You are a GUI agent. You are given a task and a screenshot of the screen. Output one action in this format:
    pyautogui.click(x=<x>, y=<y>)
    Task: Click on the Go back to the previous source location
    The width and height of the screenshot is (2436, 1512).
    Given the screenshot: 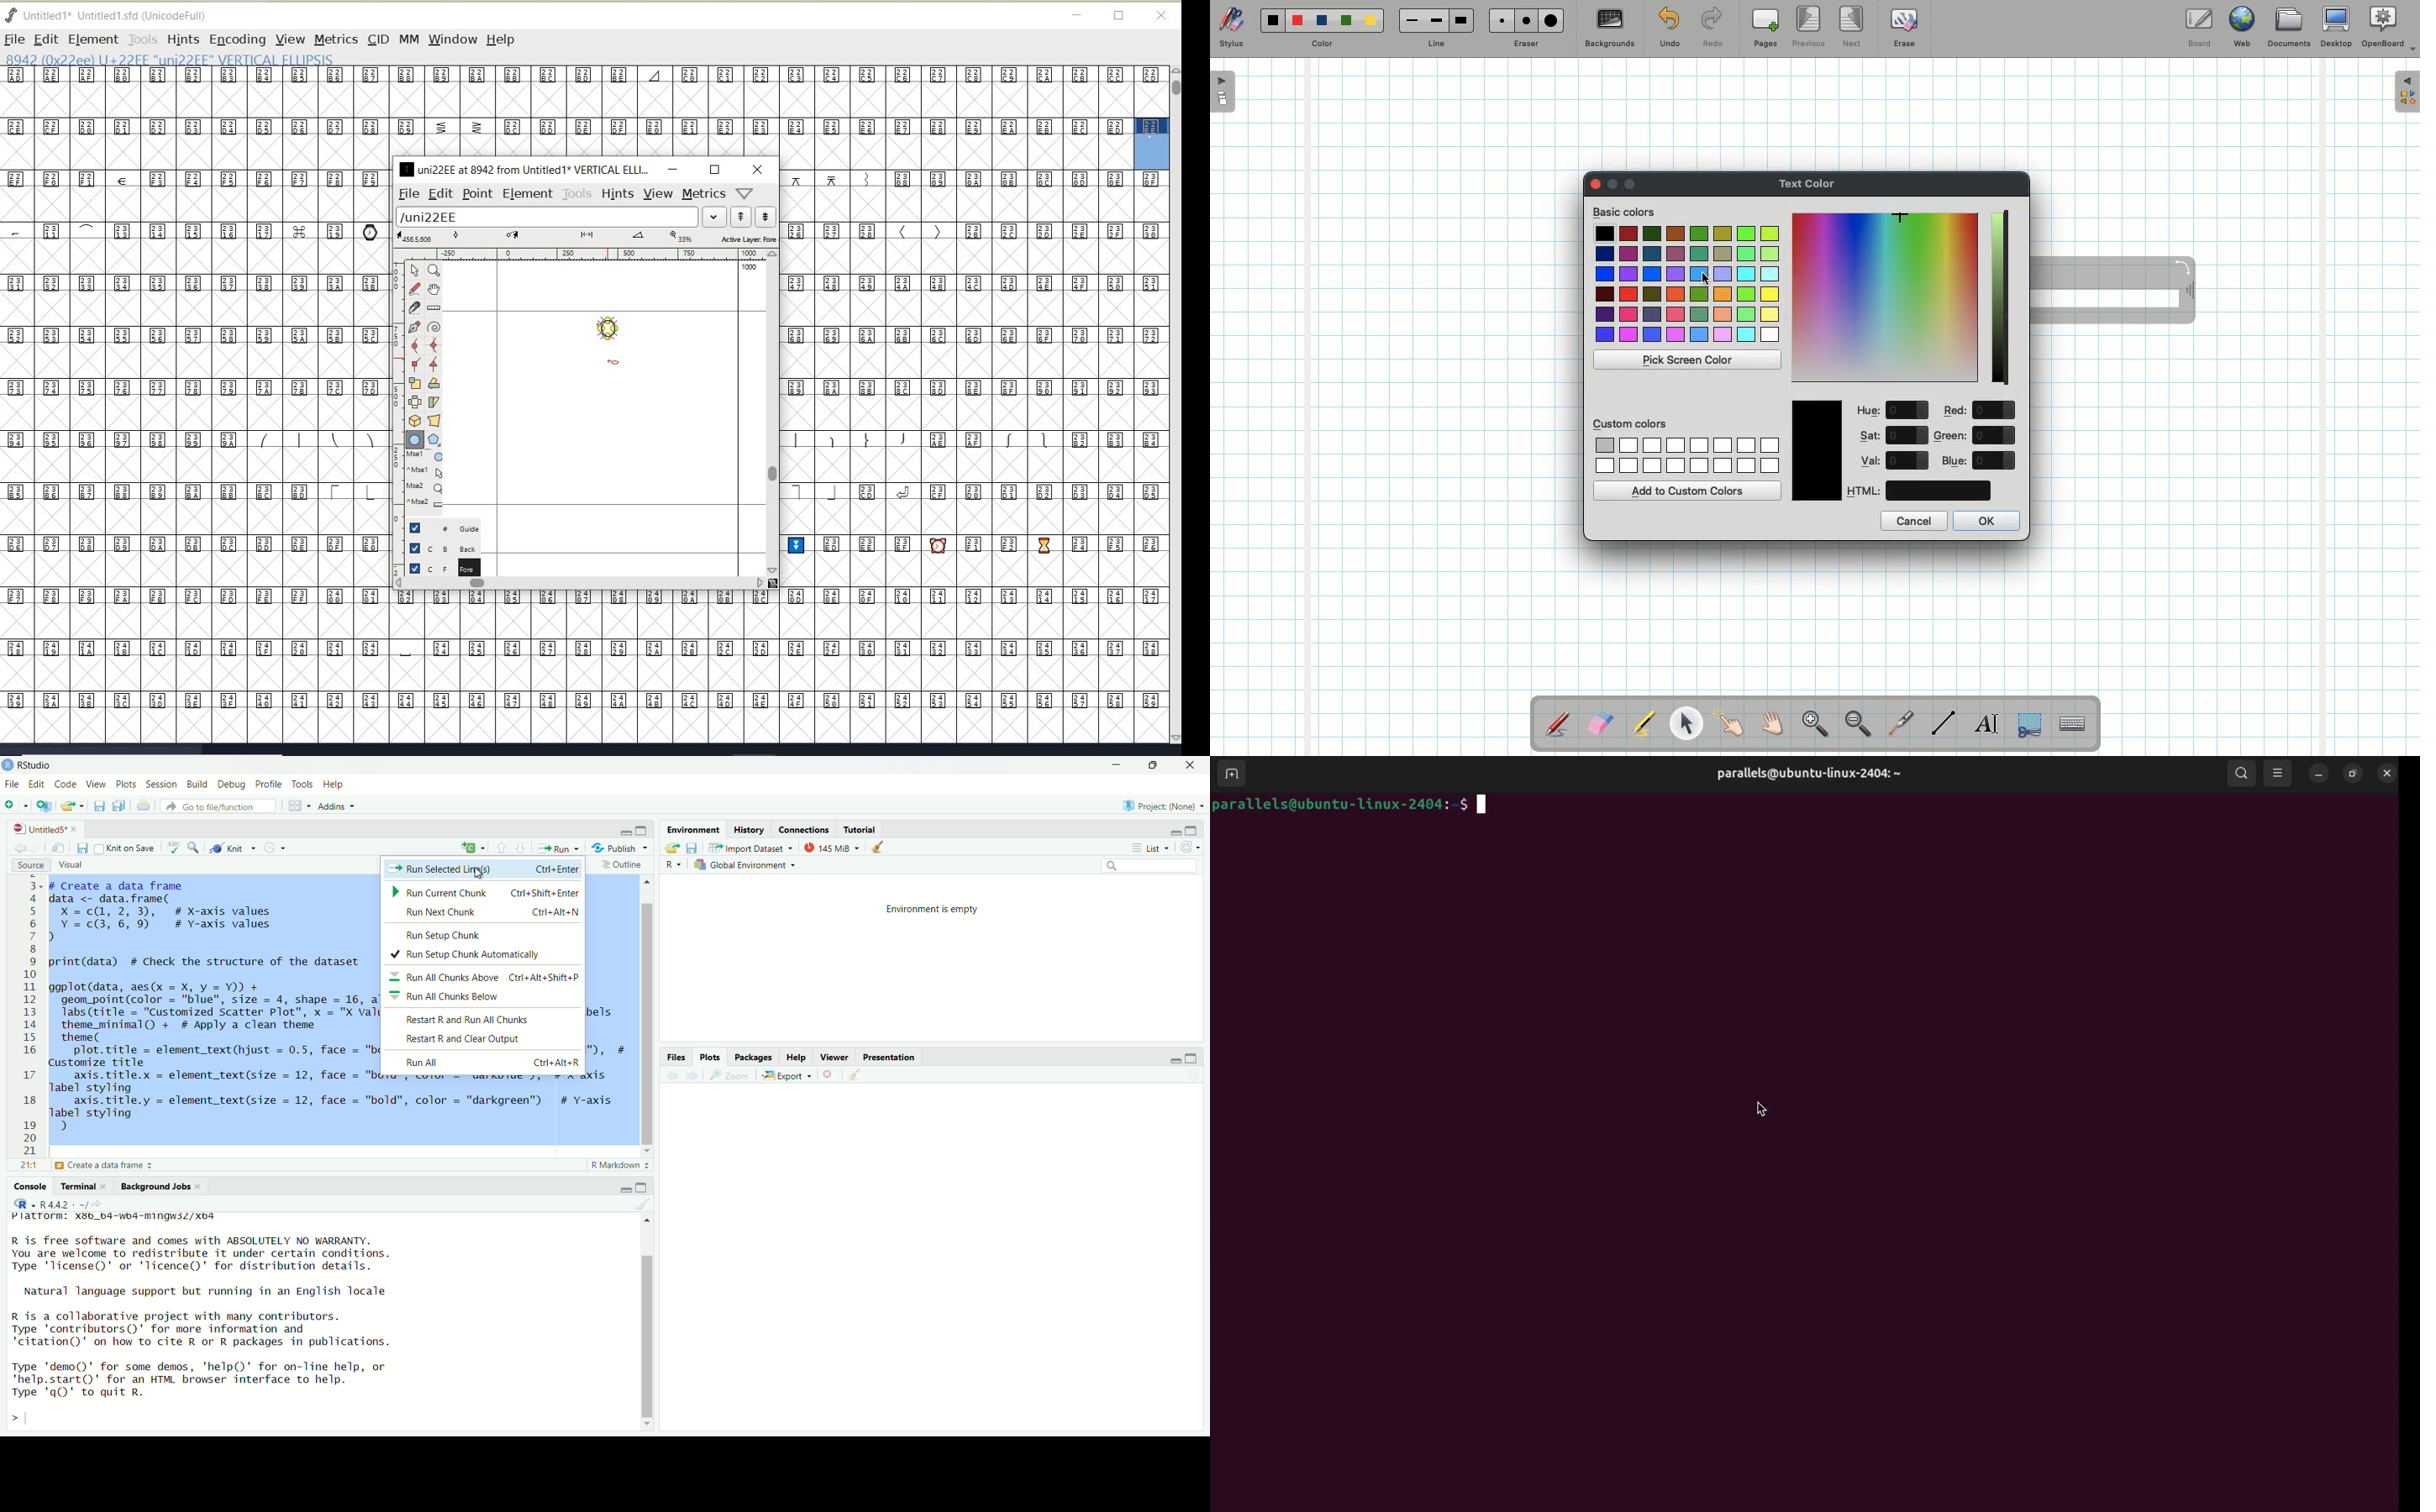 What is the action you would take?
    pyautogui.click(x=20, y=850)
    